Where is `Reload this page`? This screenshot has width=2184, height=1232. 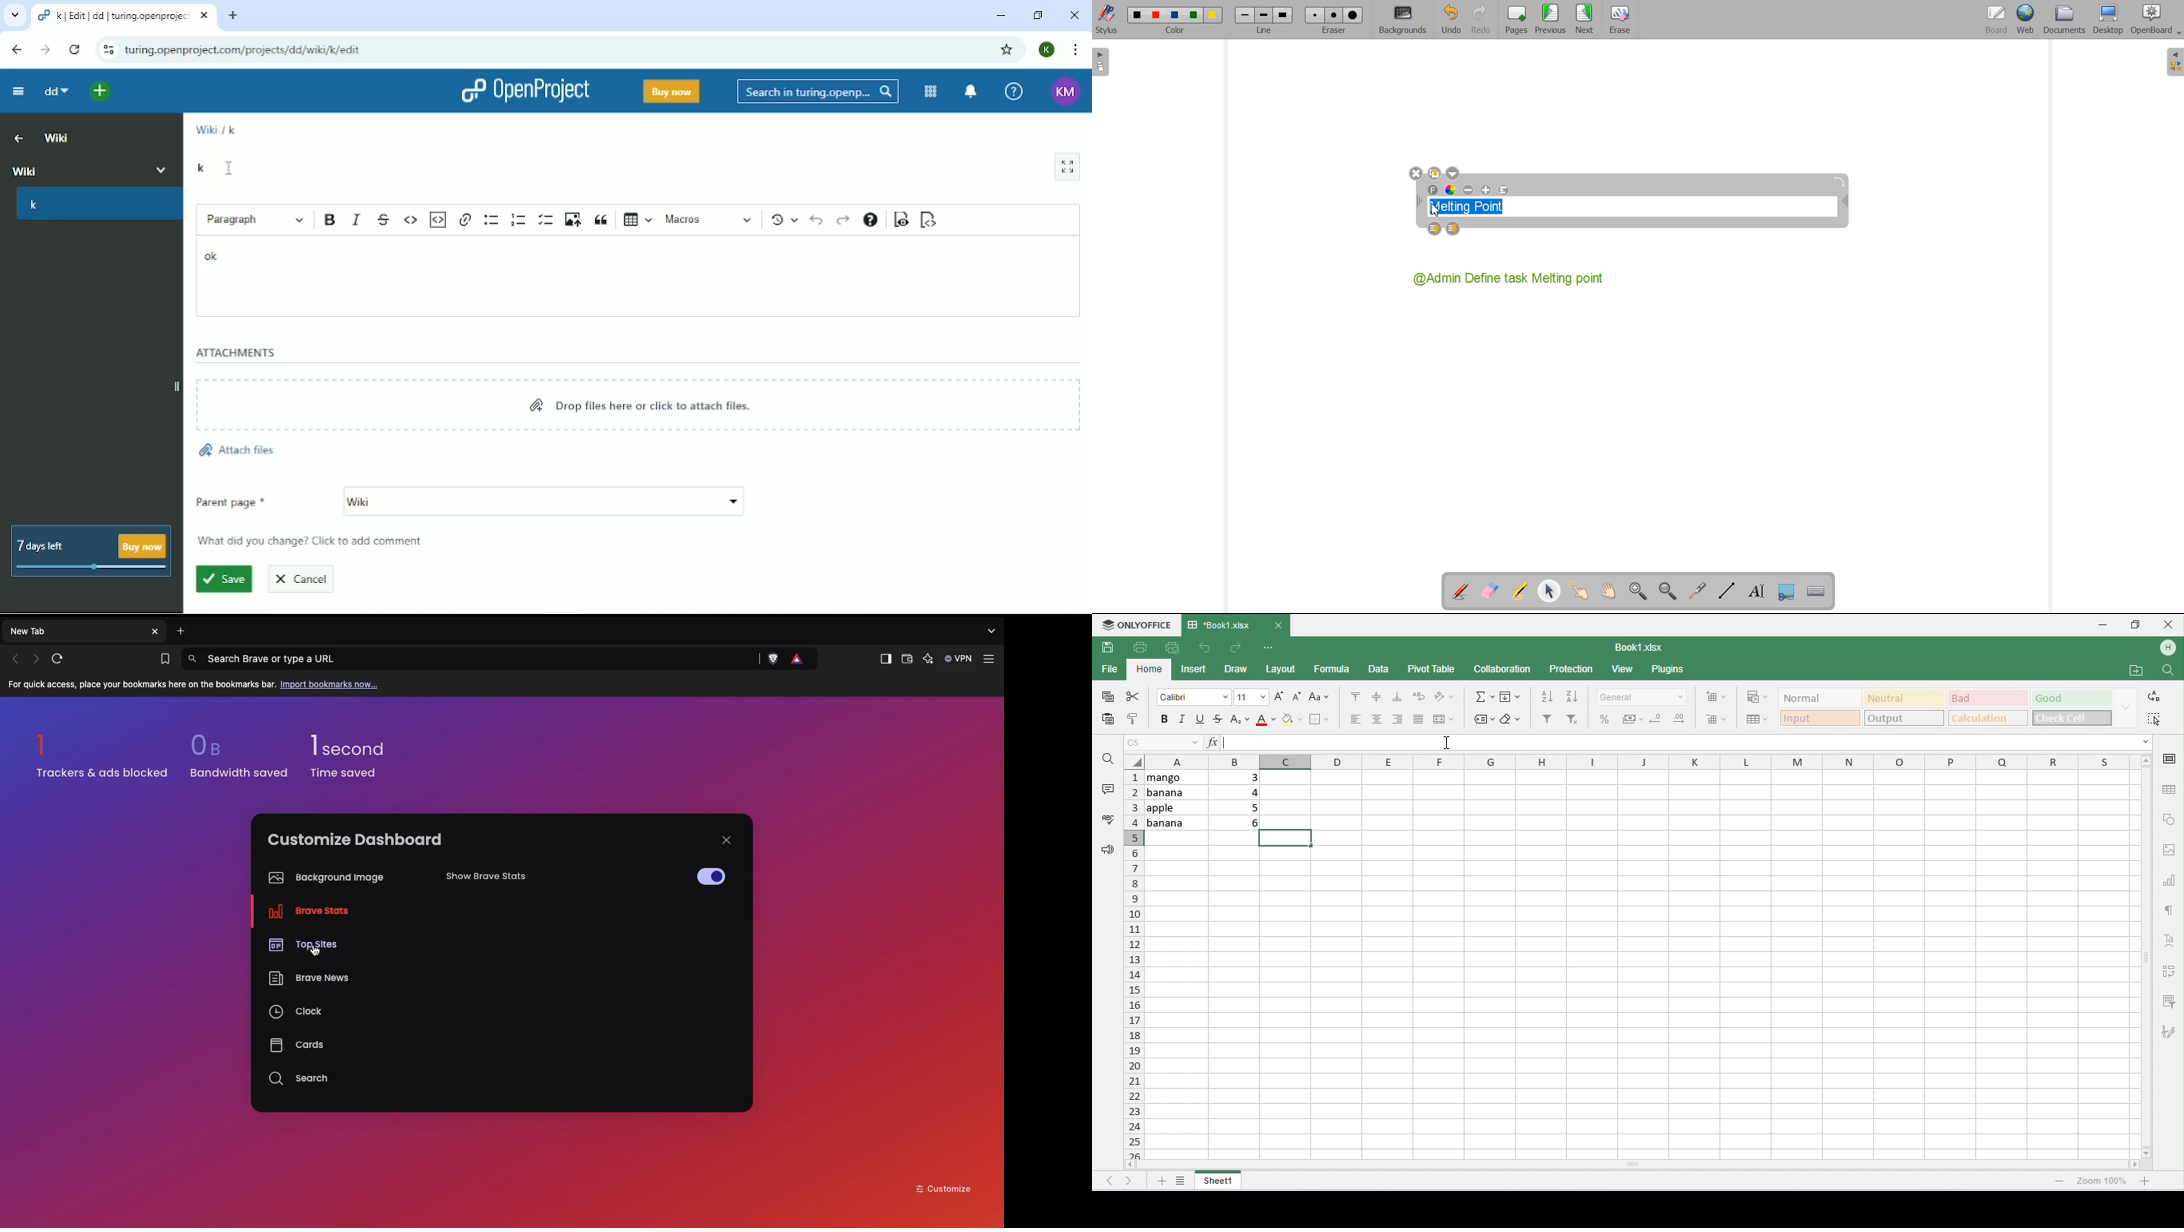 Reload this page is located at coordinates (76, 49).